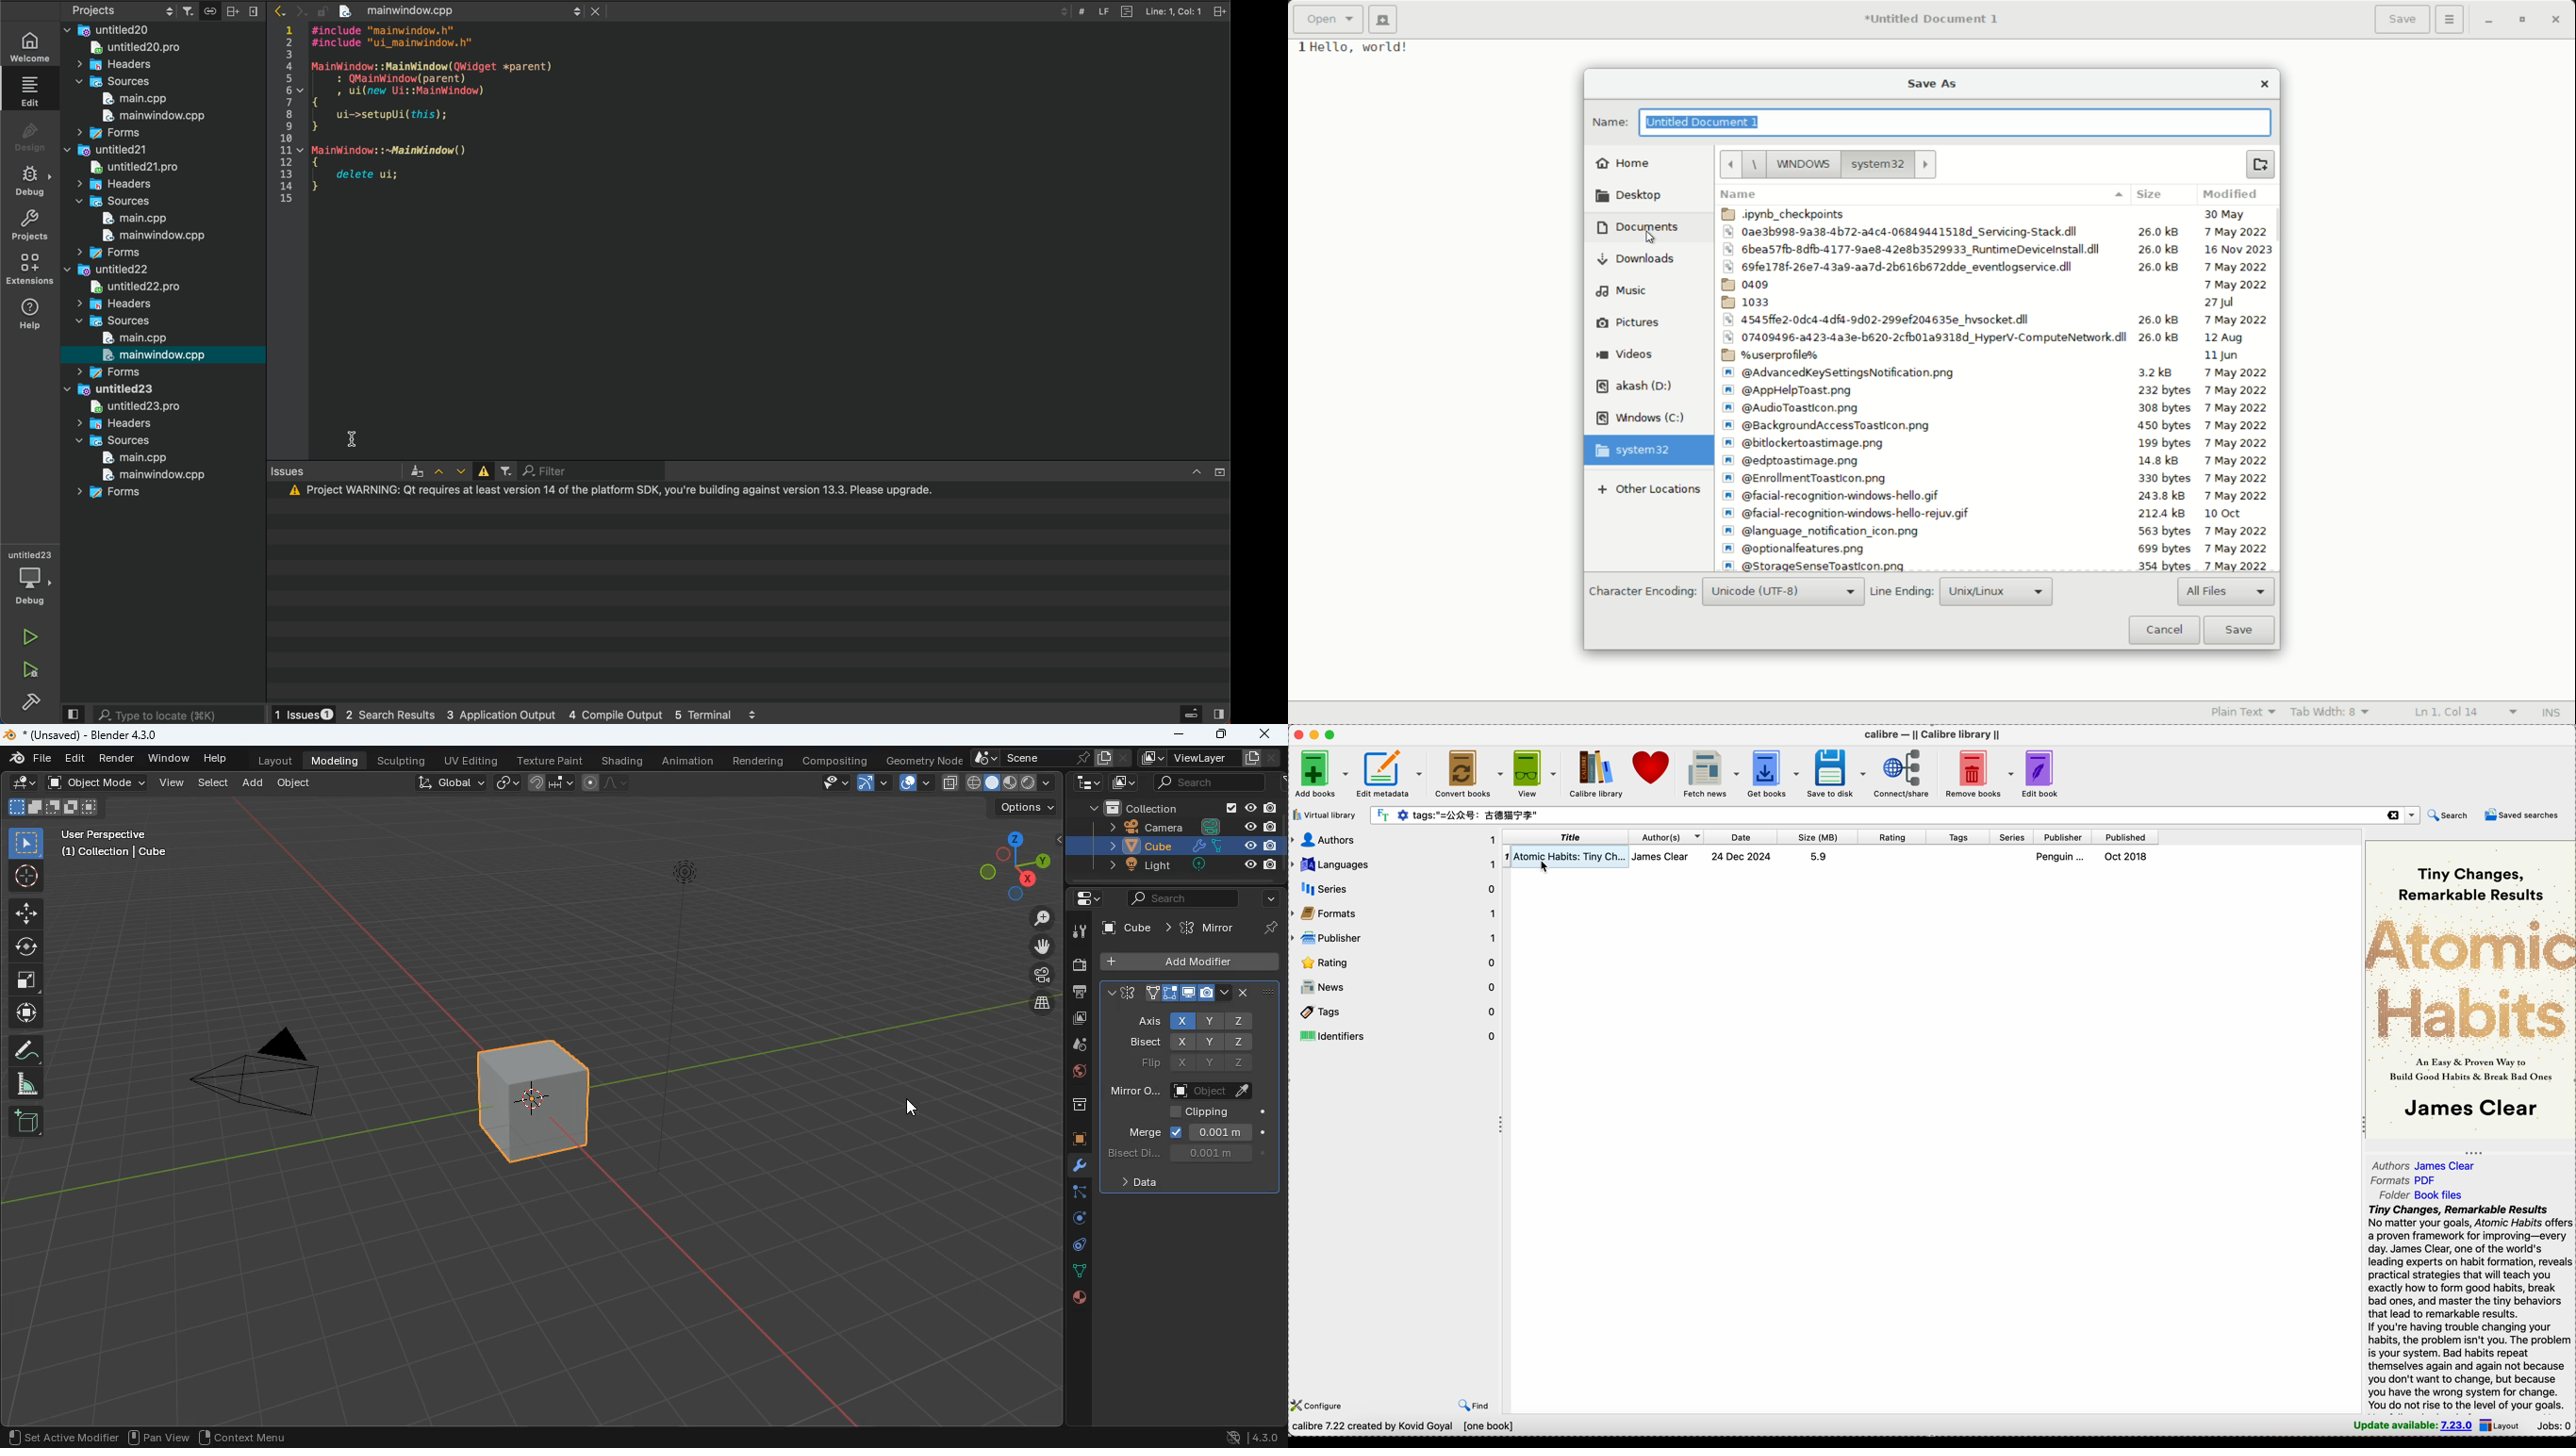 This screenshot has height=1456, width=2576. What do you see at coordinates (179, 714) in the screenshot?
I see `search bar` at bounding box center [179, 714].